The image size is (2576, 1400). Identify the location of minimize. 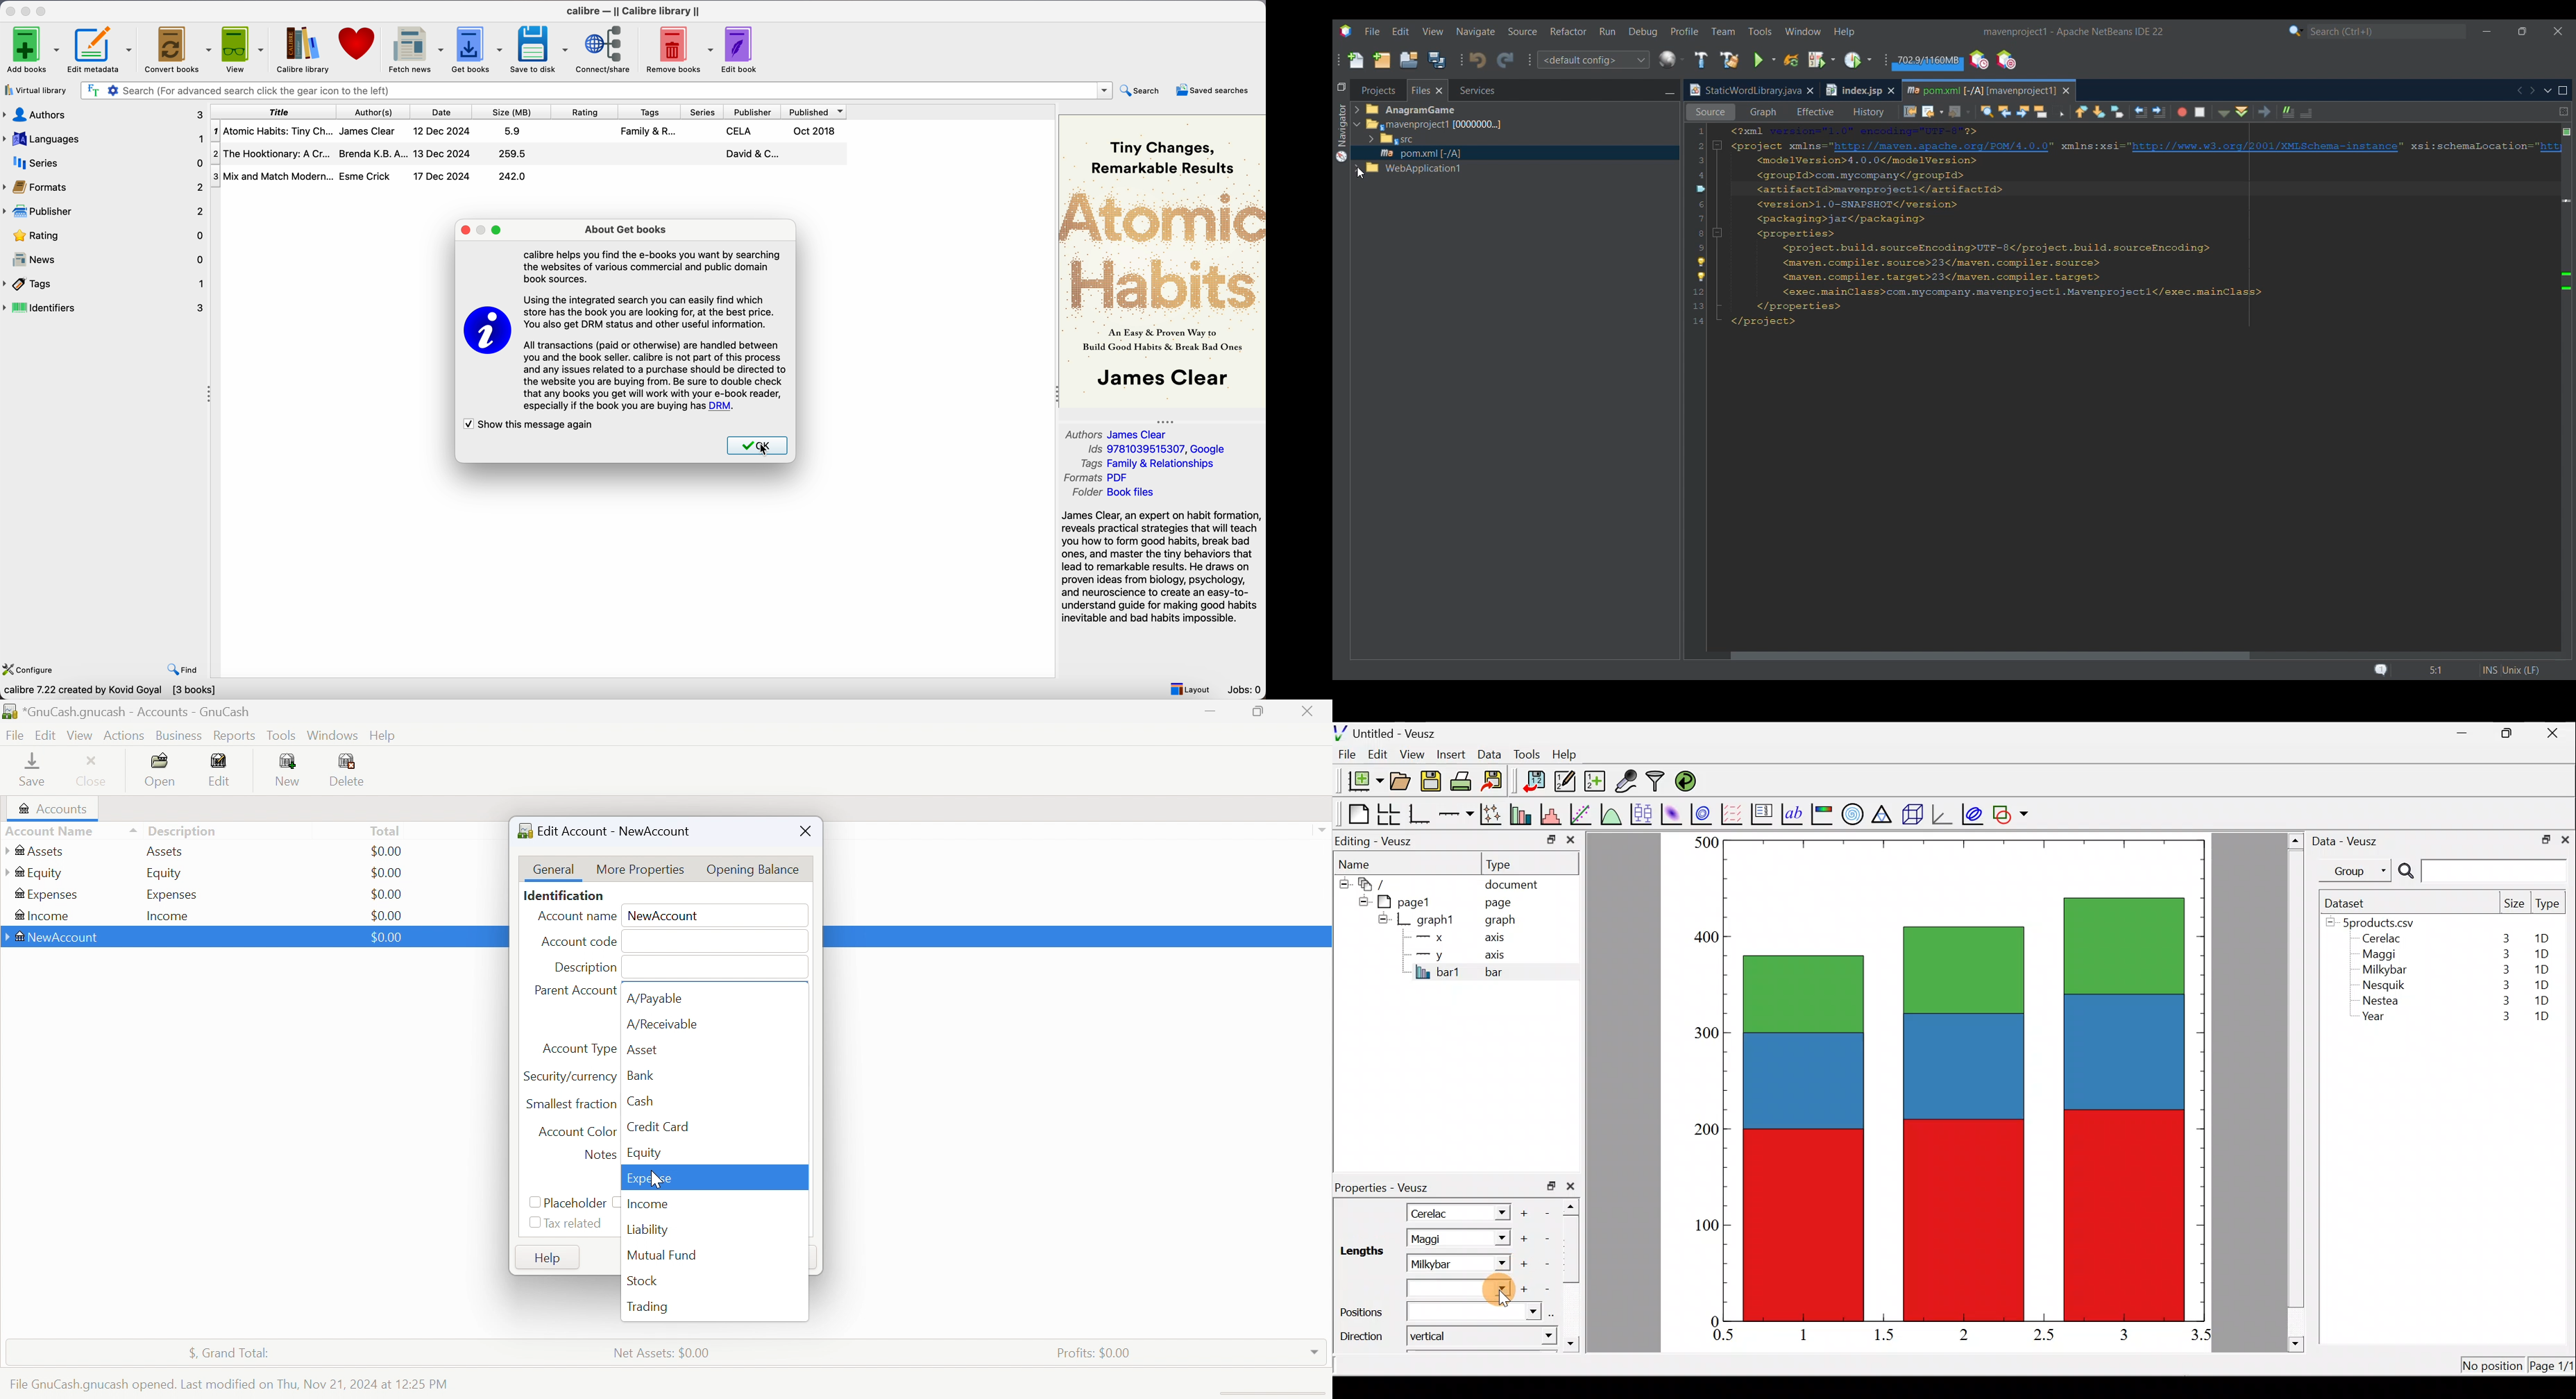
(1550, 839).